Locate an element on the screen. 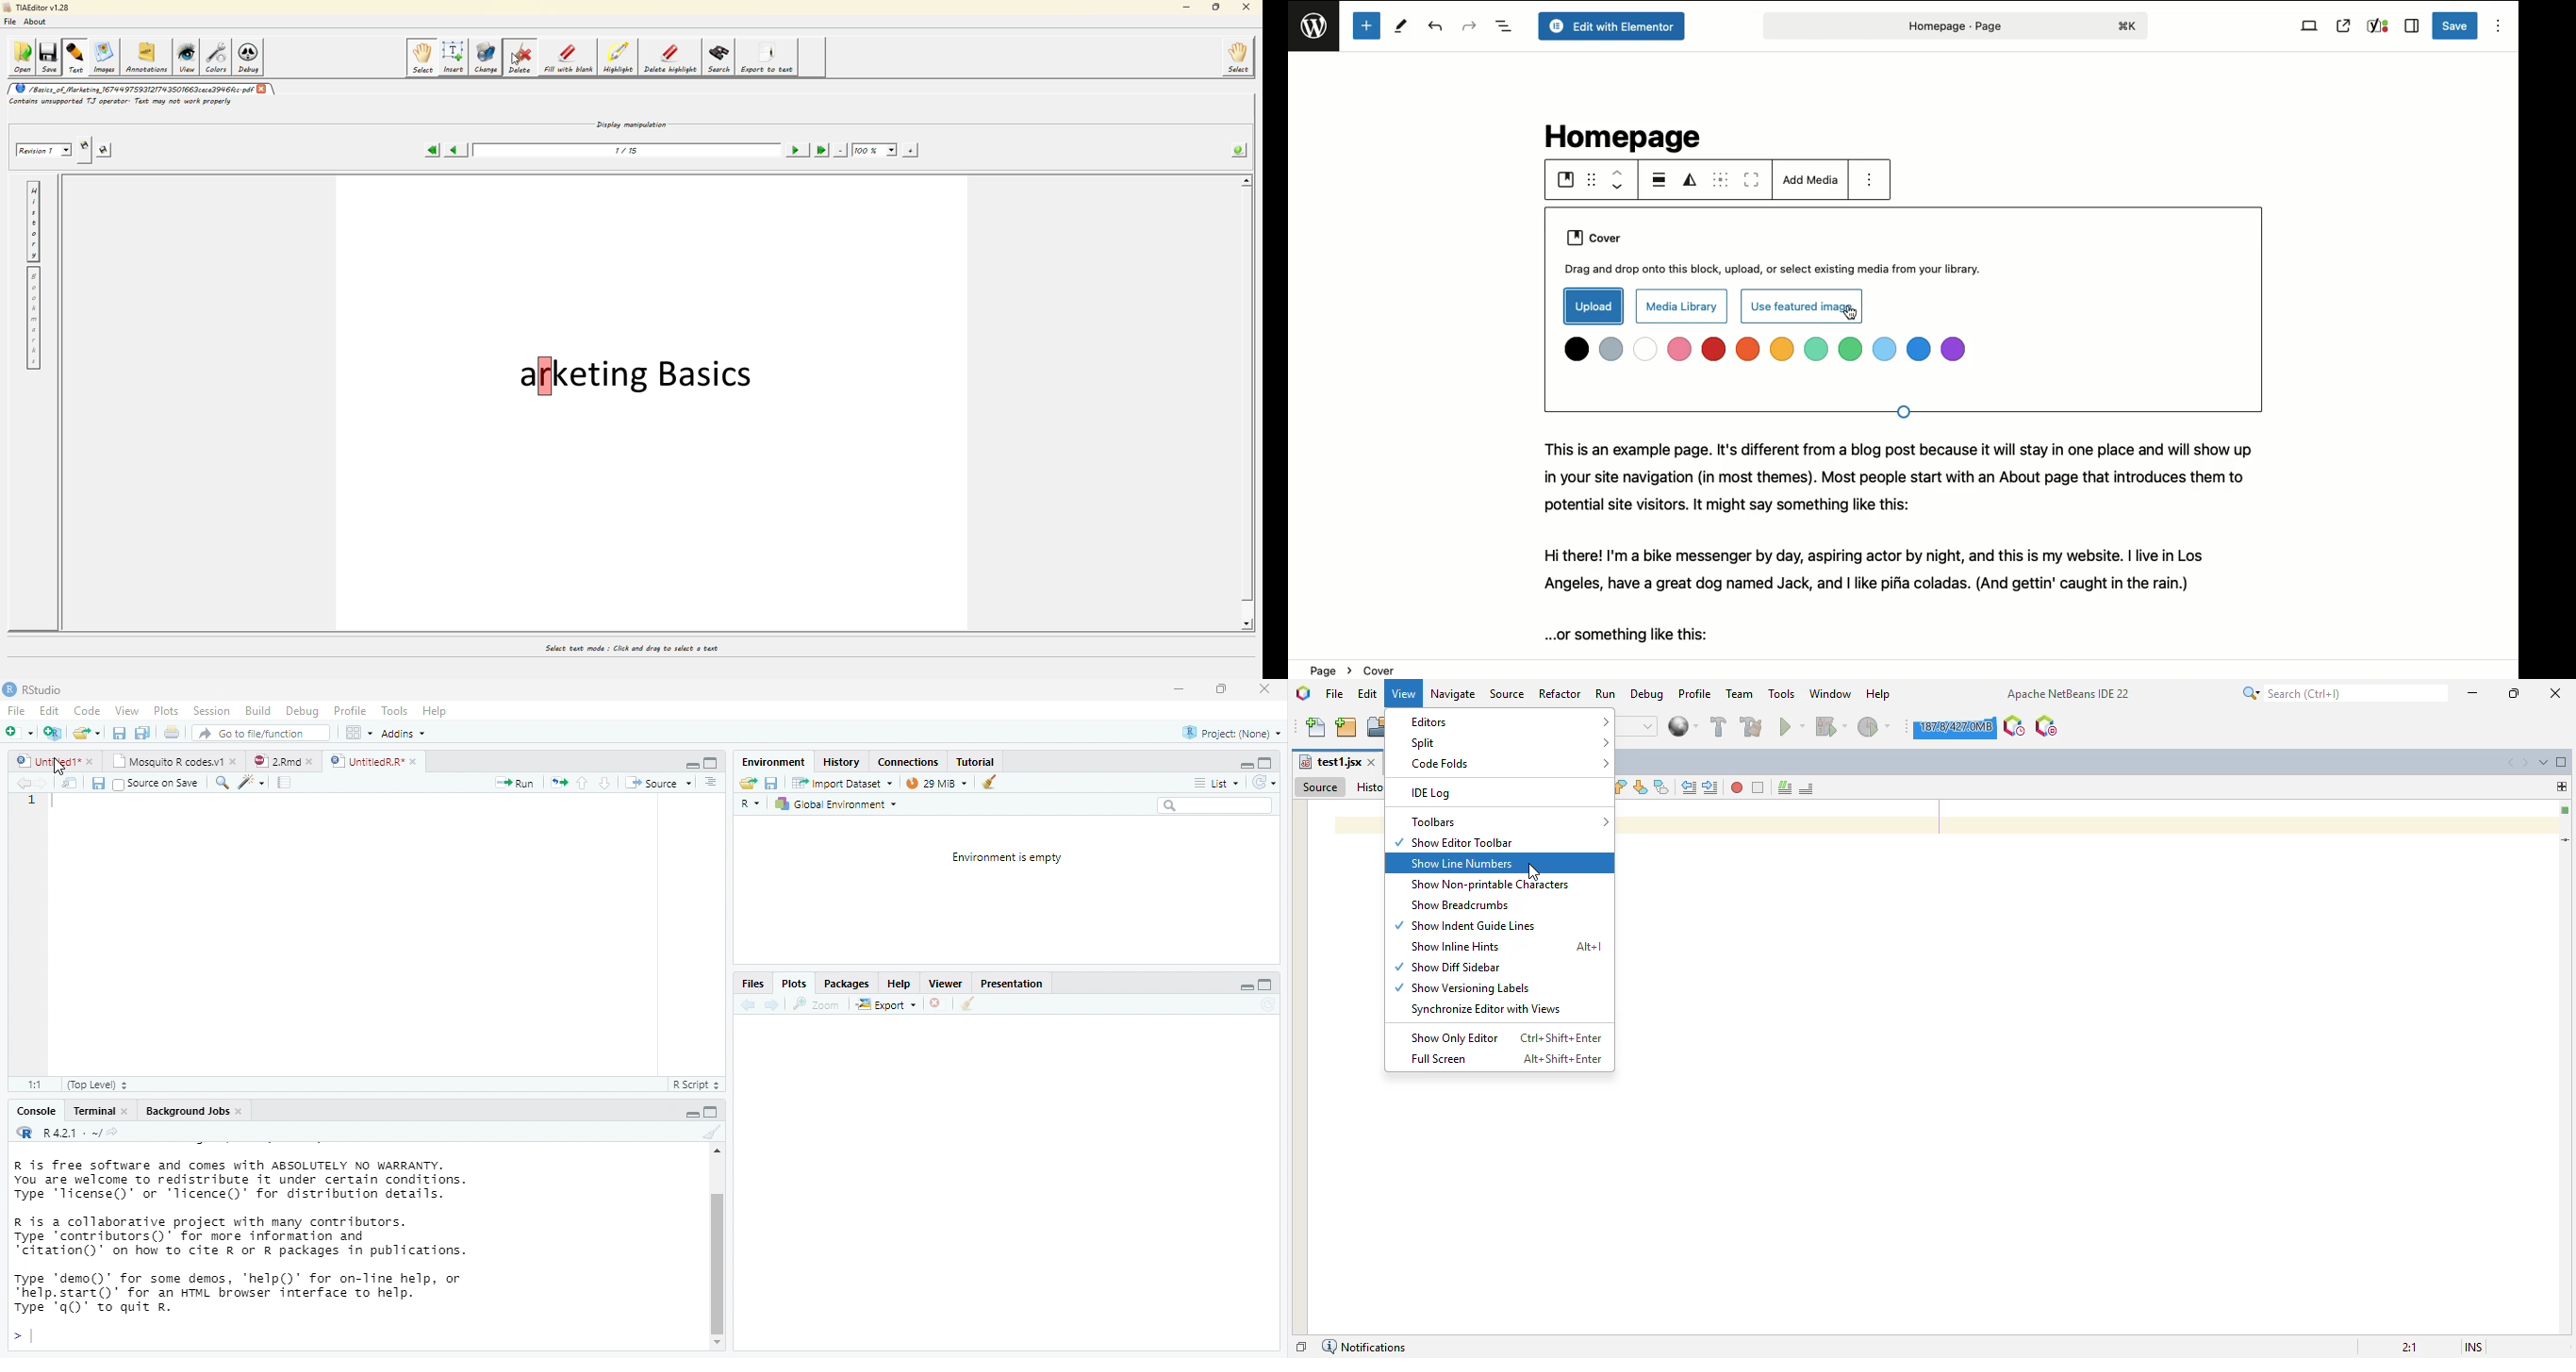 The image size is (2576, 1372). back is located at coordinates (746, 1004).